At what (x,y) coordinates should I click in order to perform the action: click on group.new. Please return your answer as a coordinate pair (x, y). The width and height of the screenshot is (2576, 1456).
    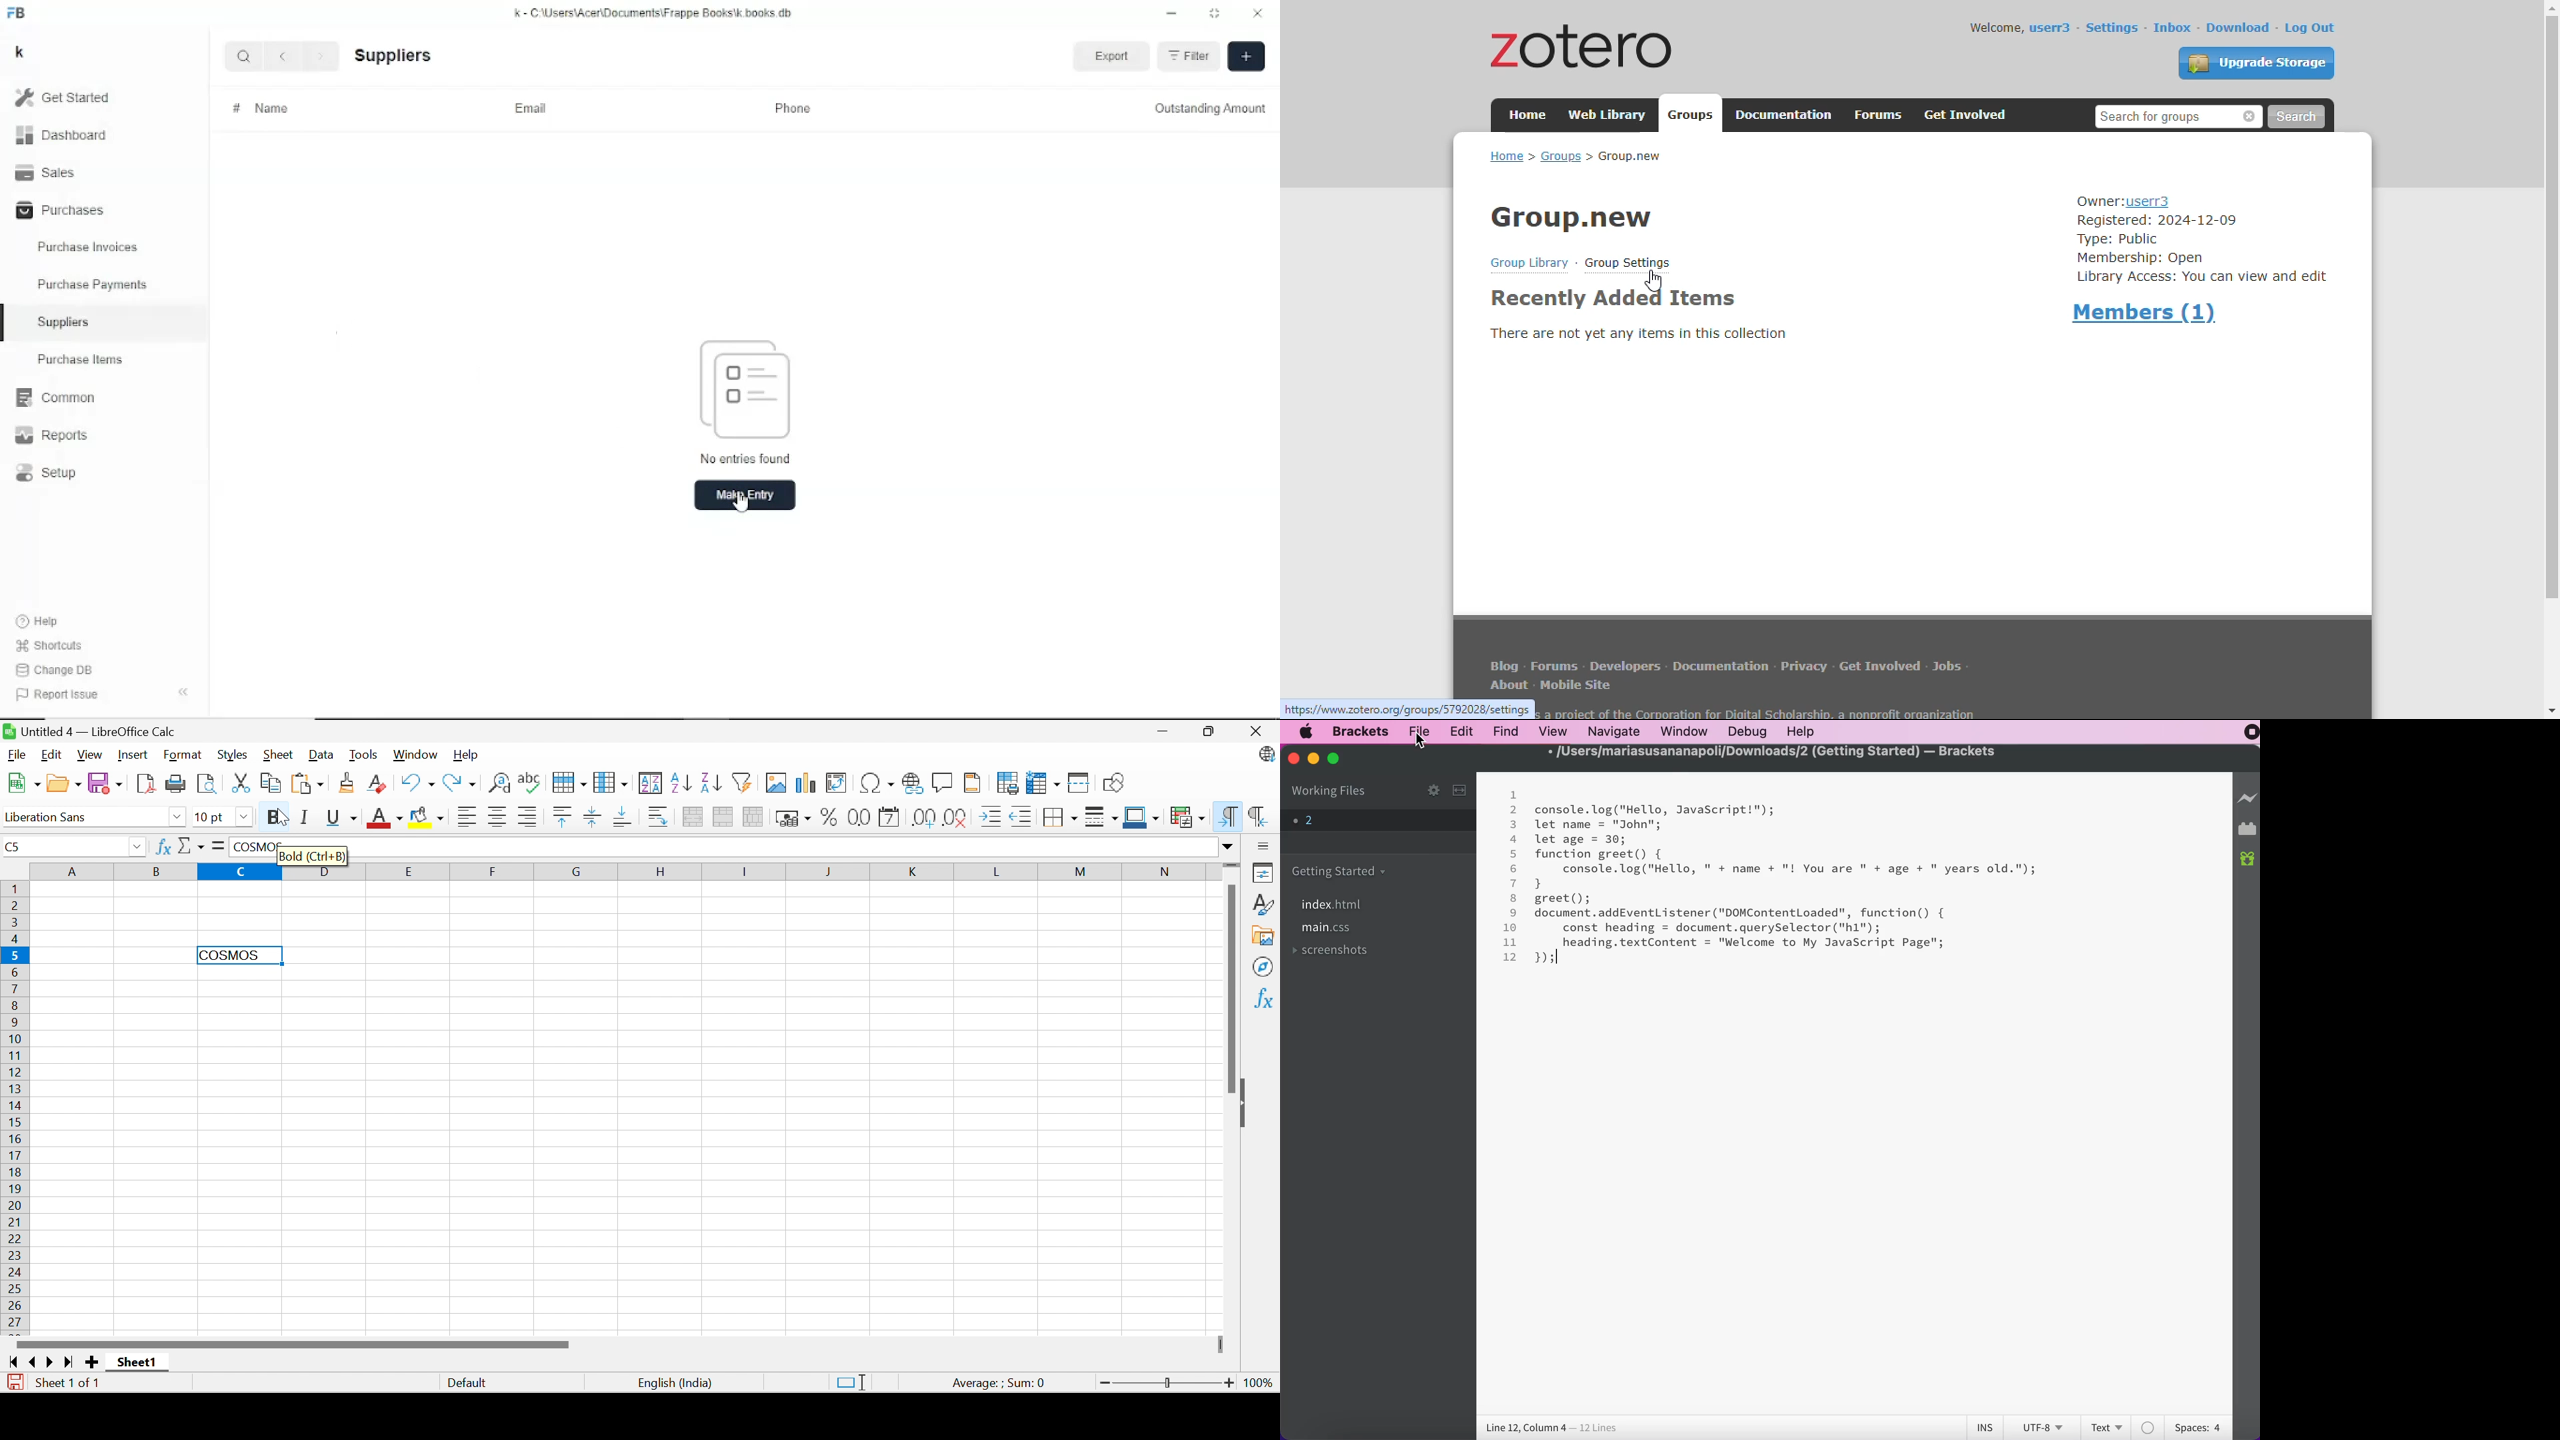
    Looking at the image, I should click on (1571, 218).